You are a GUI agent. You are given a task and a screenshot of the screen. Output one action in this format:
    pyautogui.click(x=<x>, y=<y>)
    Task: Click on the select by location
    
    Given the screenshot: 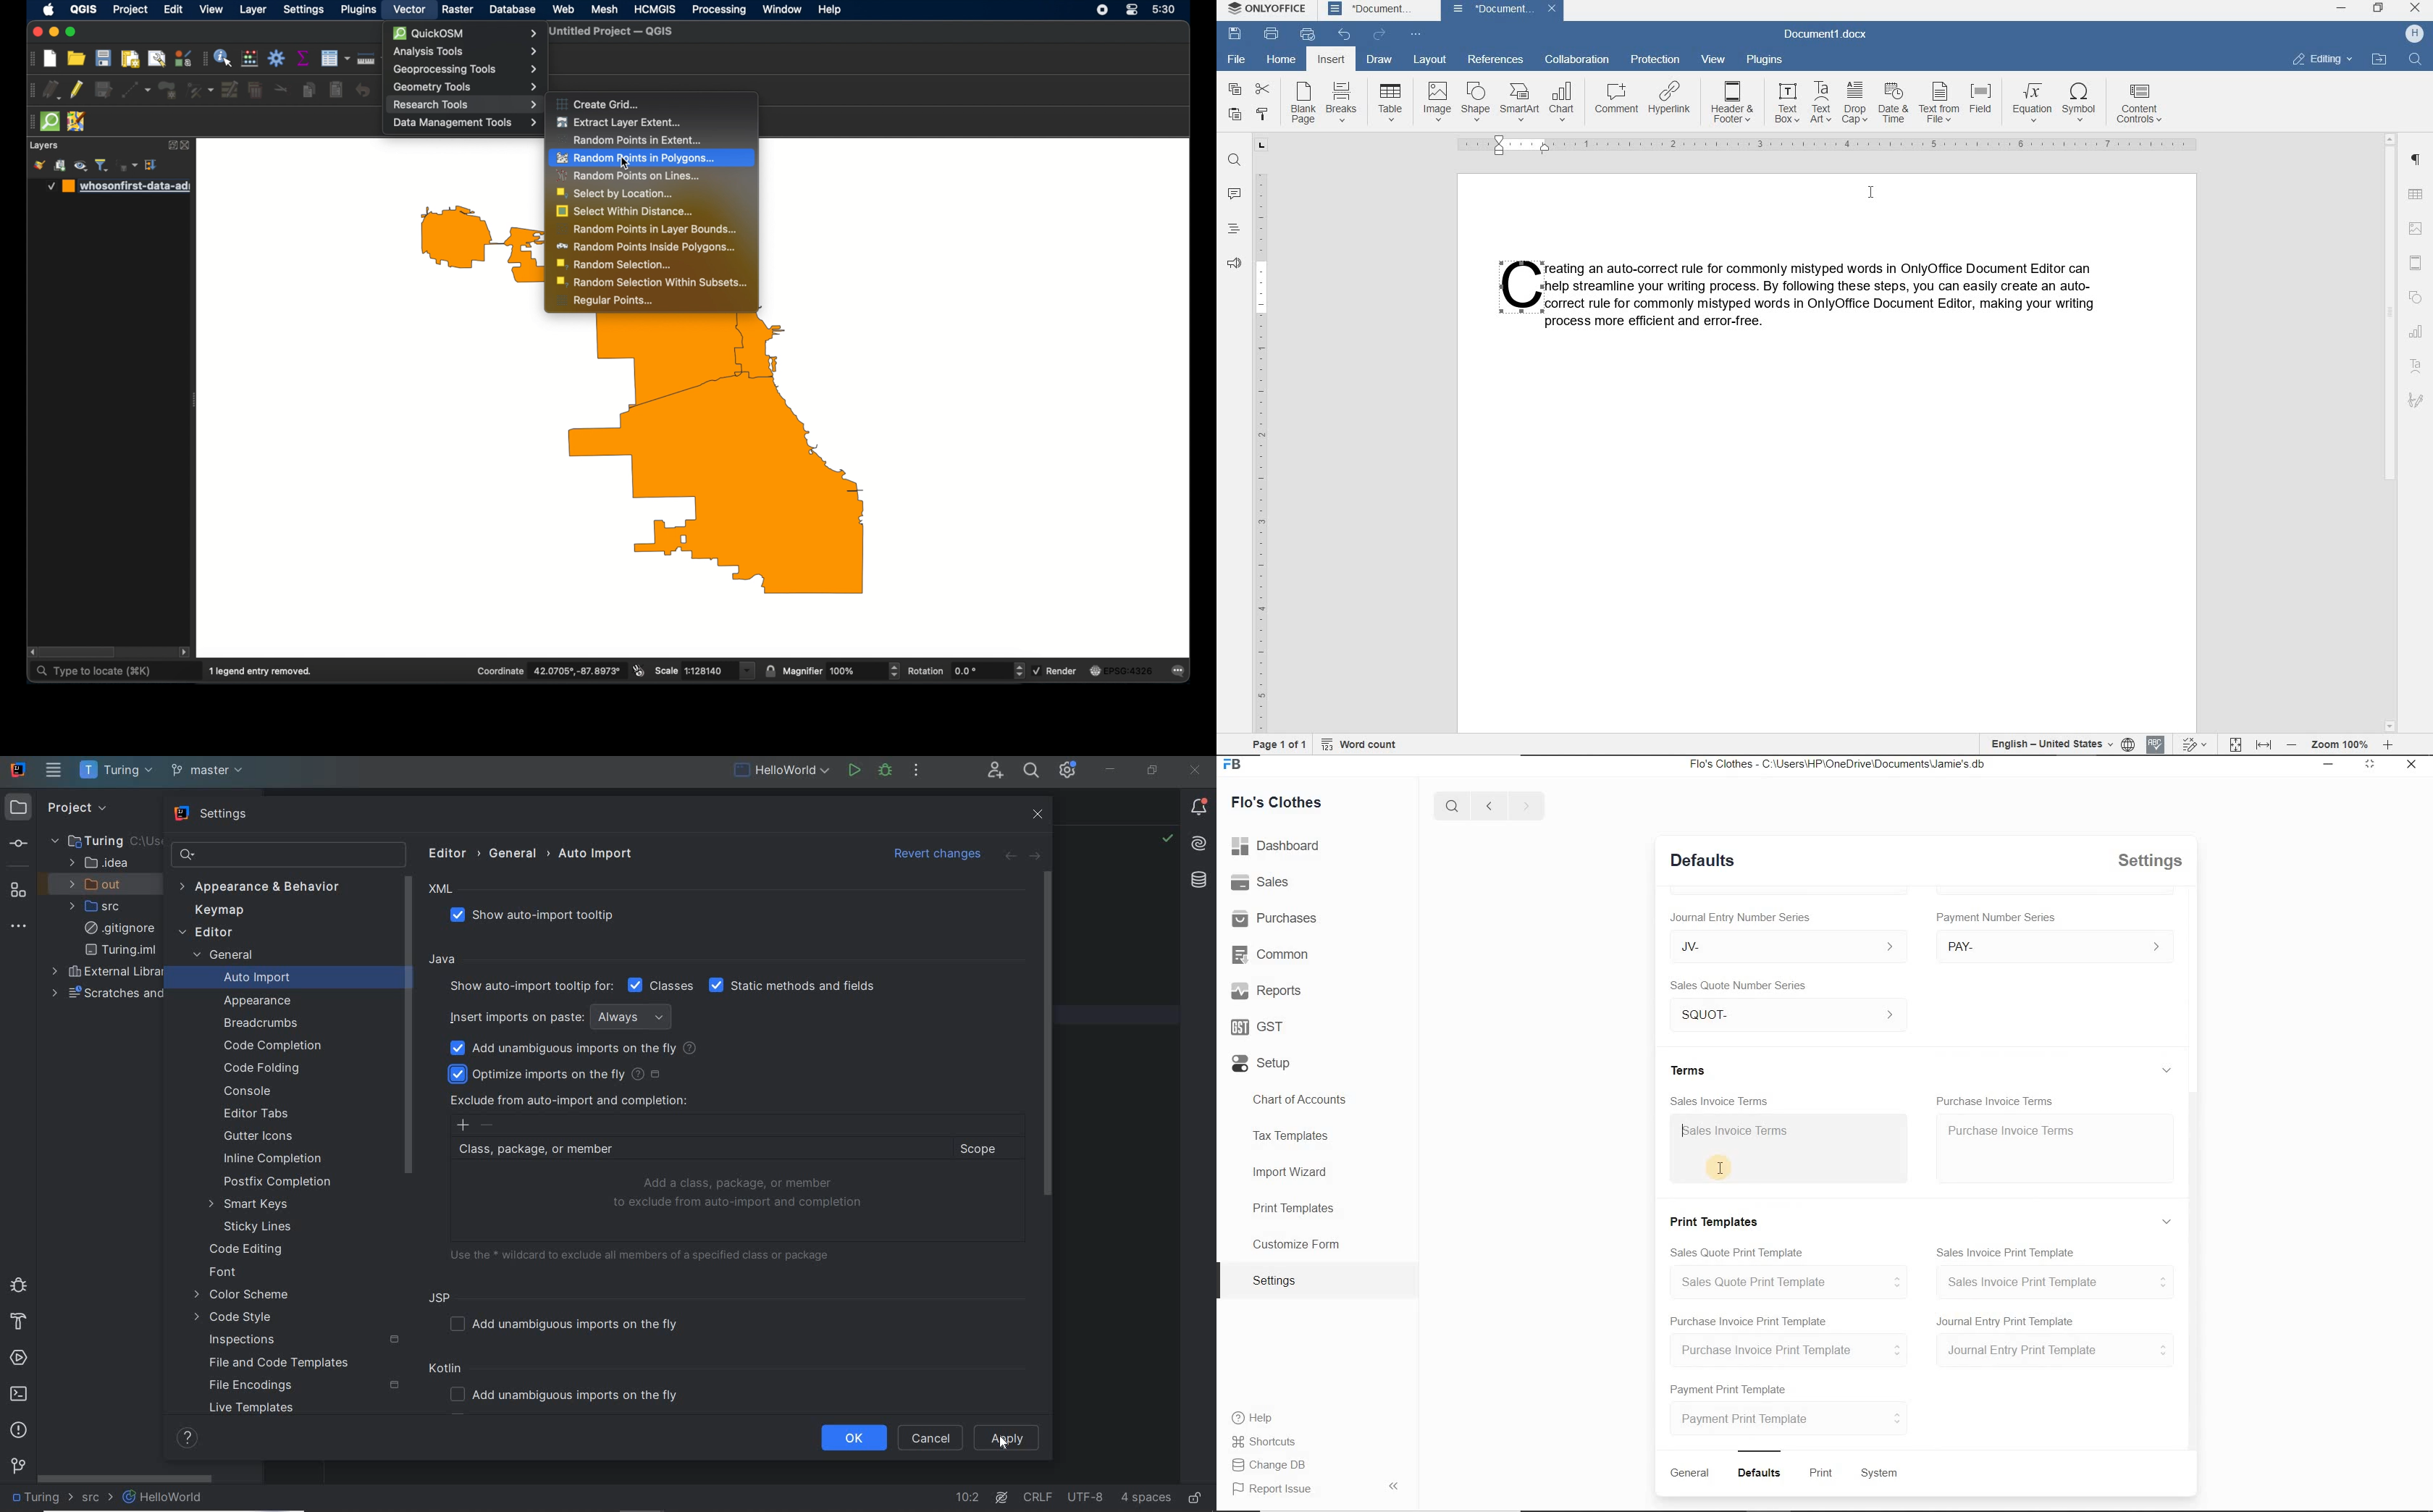 What is the action you would take?
    pyautogui.click(x=616, y=194)
    